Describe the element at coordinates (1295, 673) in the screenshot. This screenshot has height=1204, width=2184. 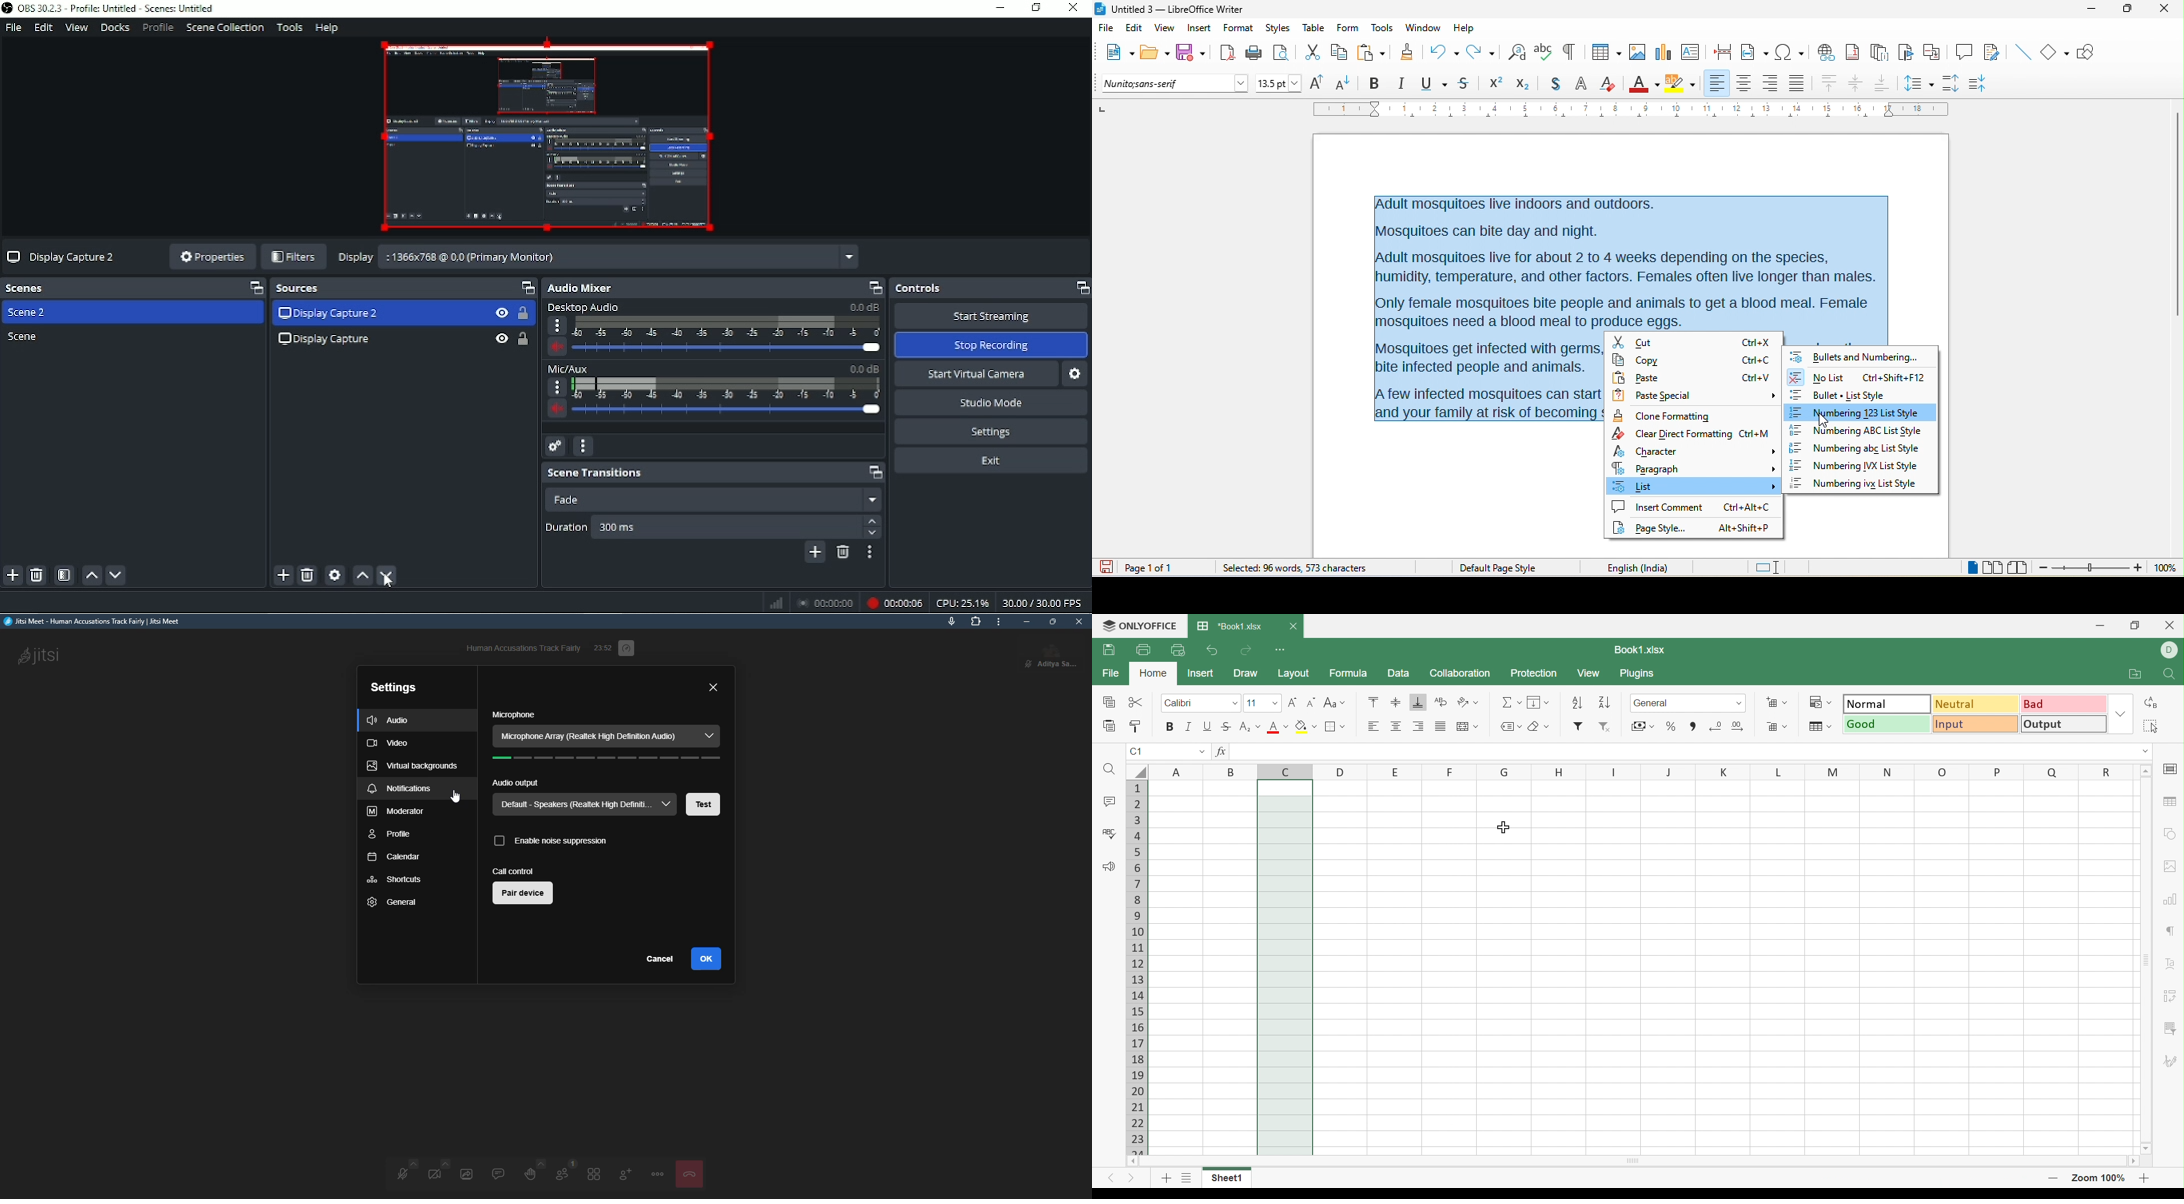
I see `Layout` at that location.